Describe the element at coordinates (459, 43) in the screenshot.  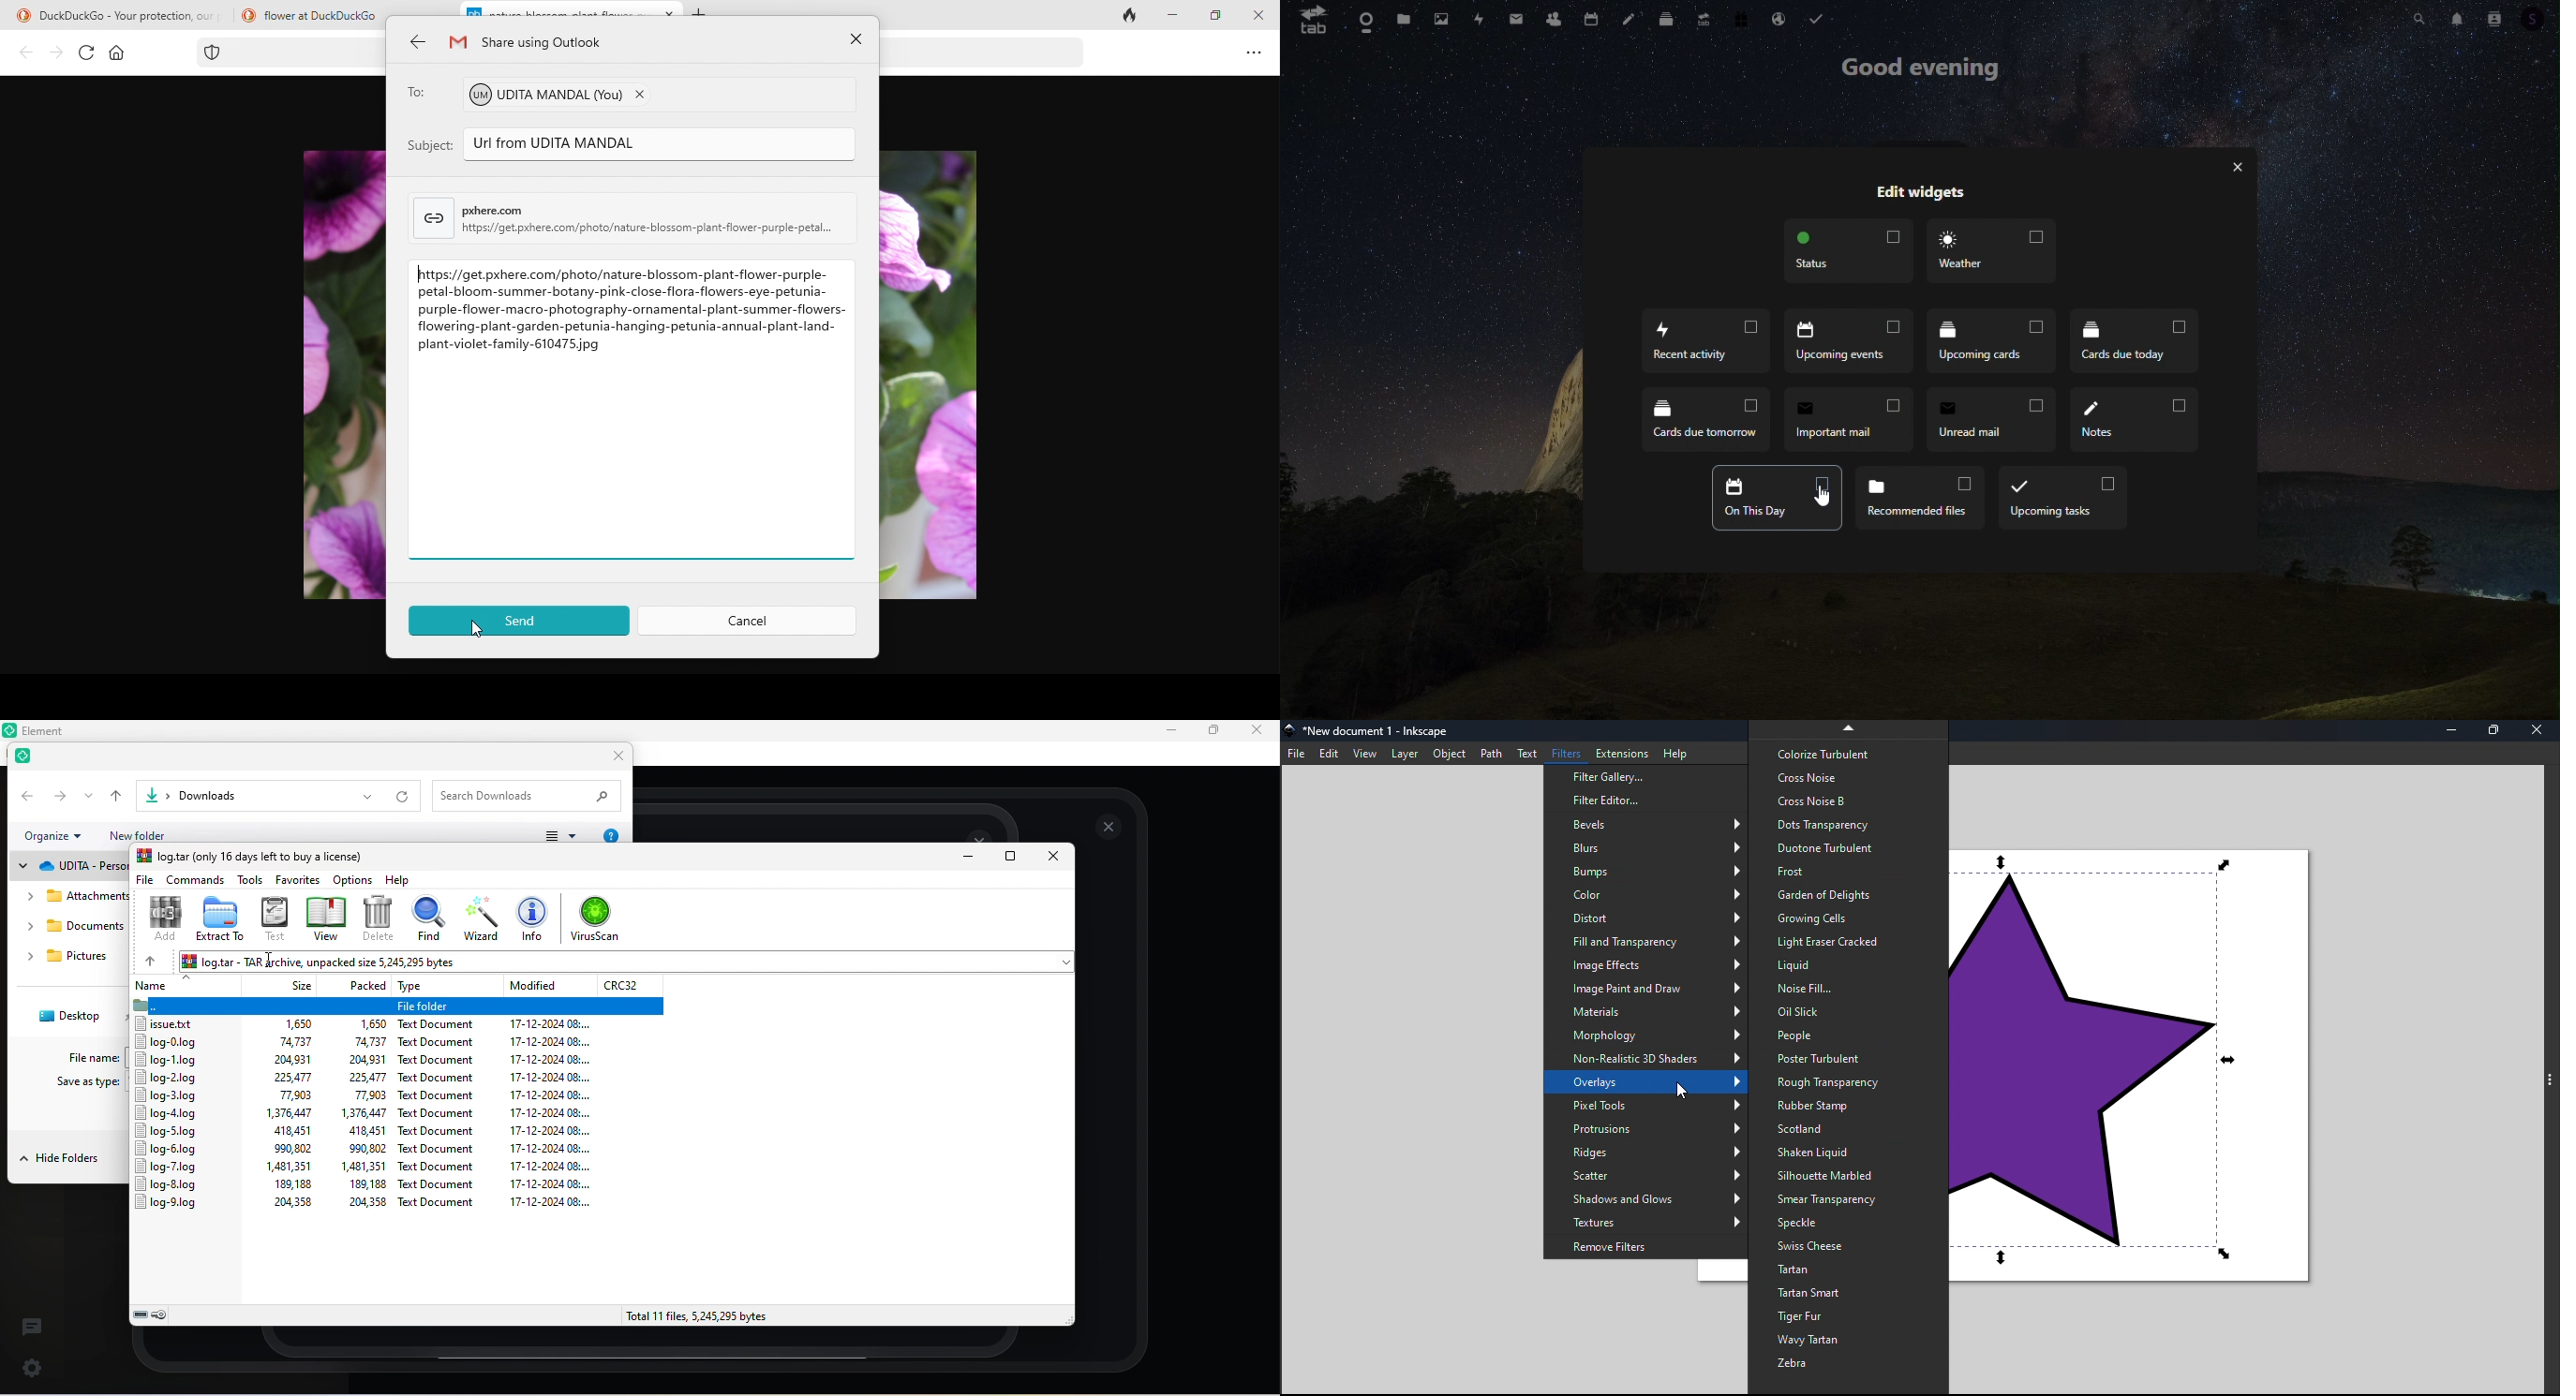
I see `gmail logo` at that location.